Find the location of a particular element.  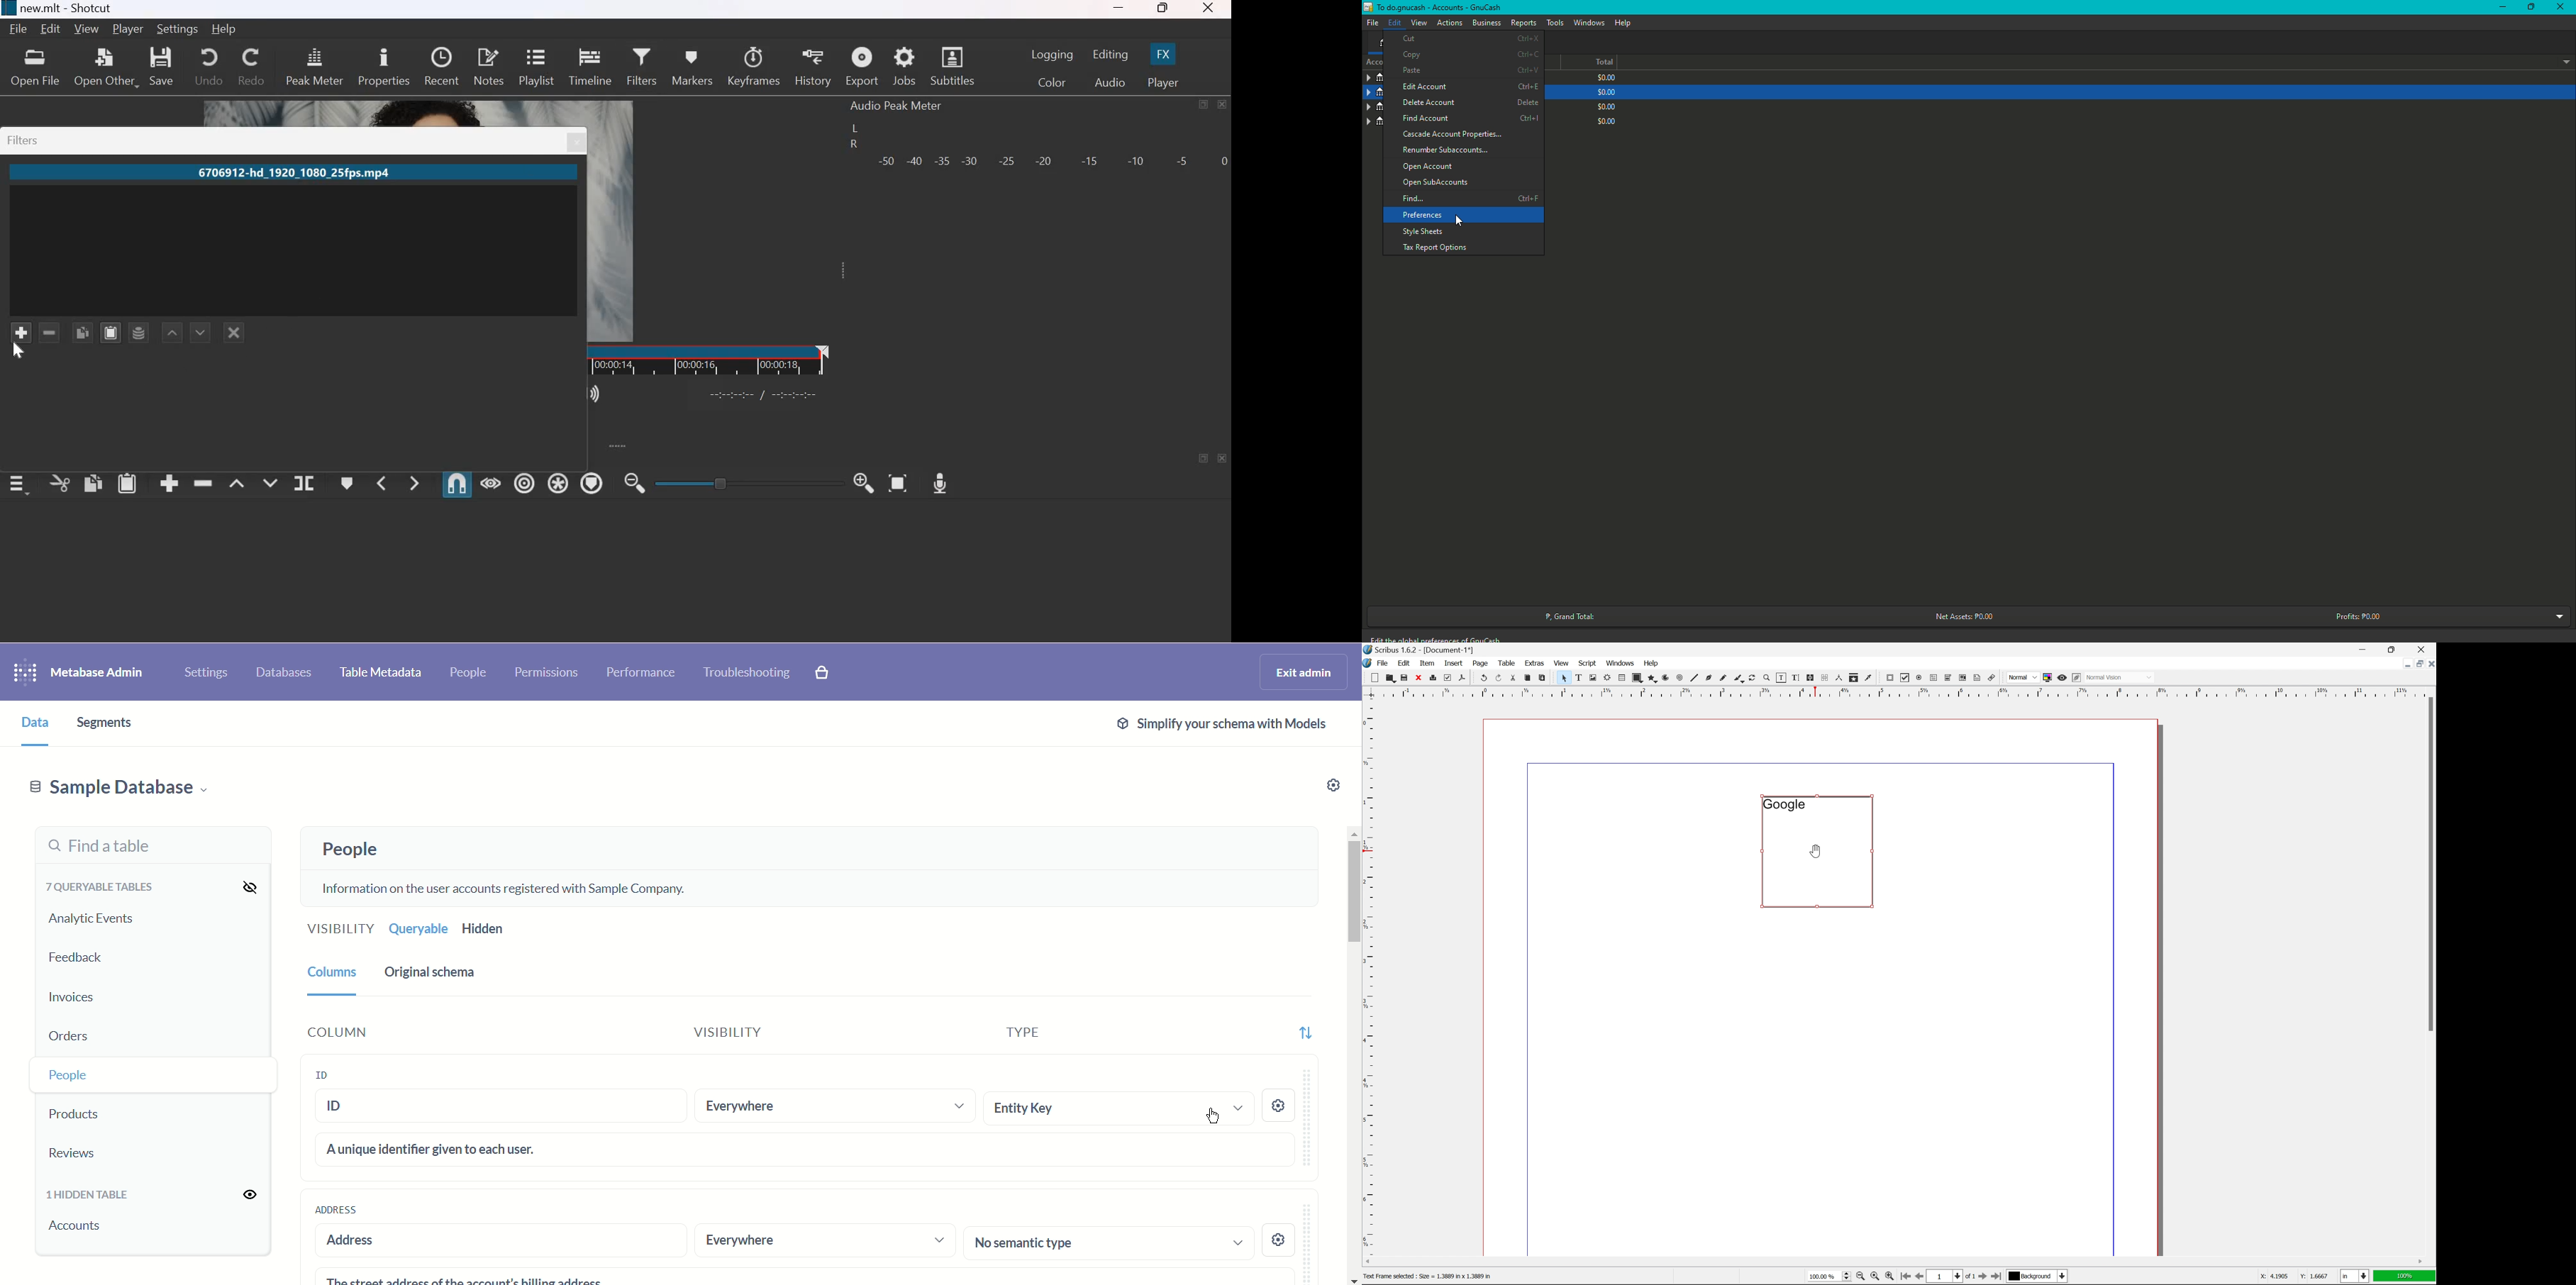

edit contents of frame is located at coordinates (1780, 677).